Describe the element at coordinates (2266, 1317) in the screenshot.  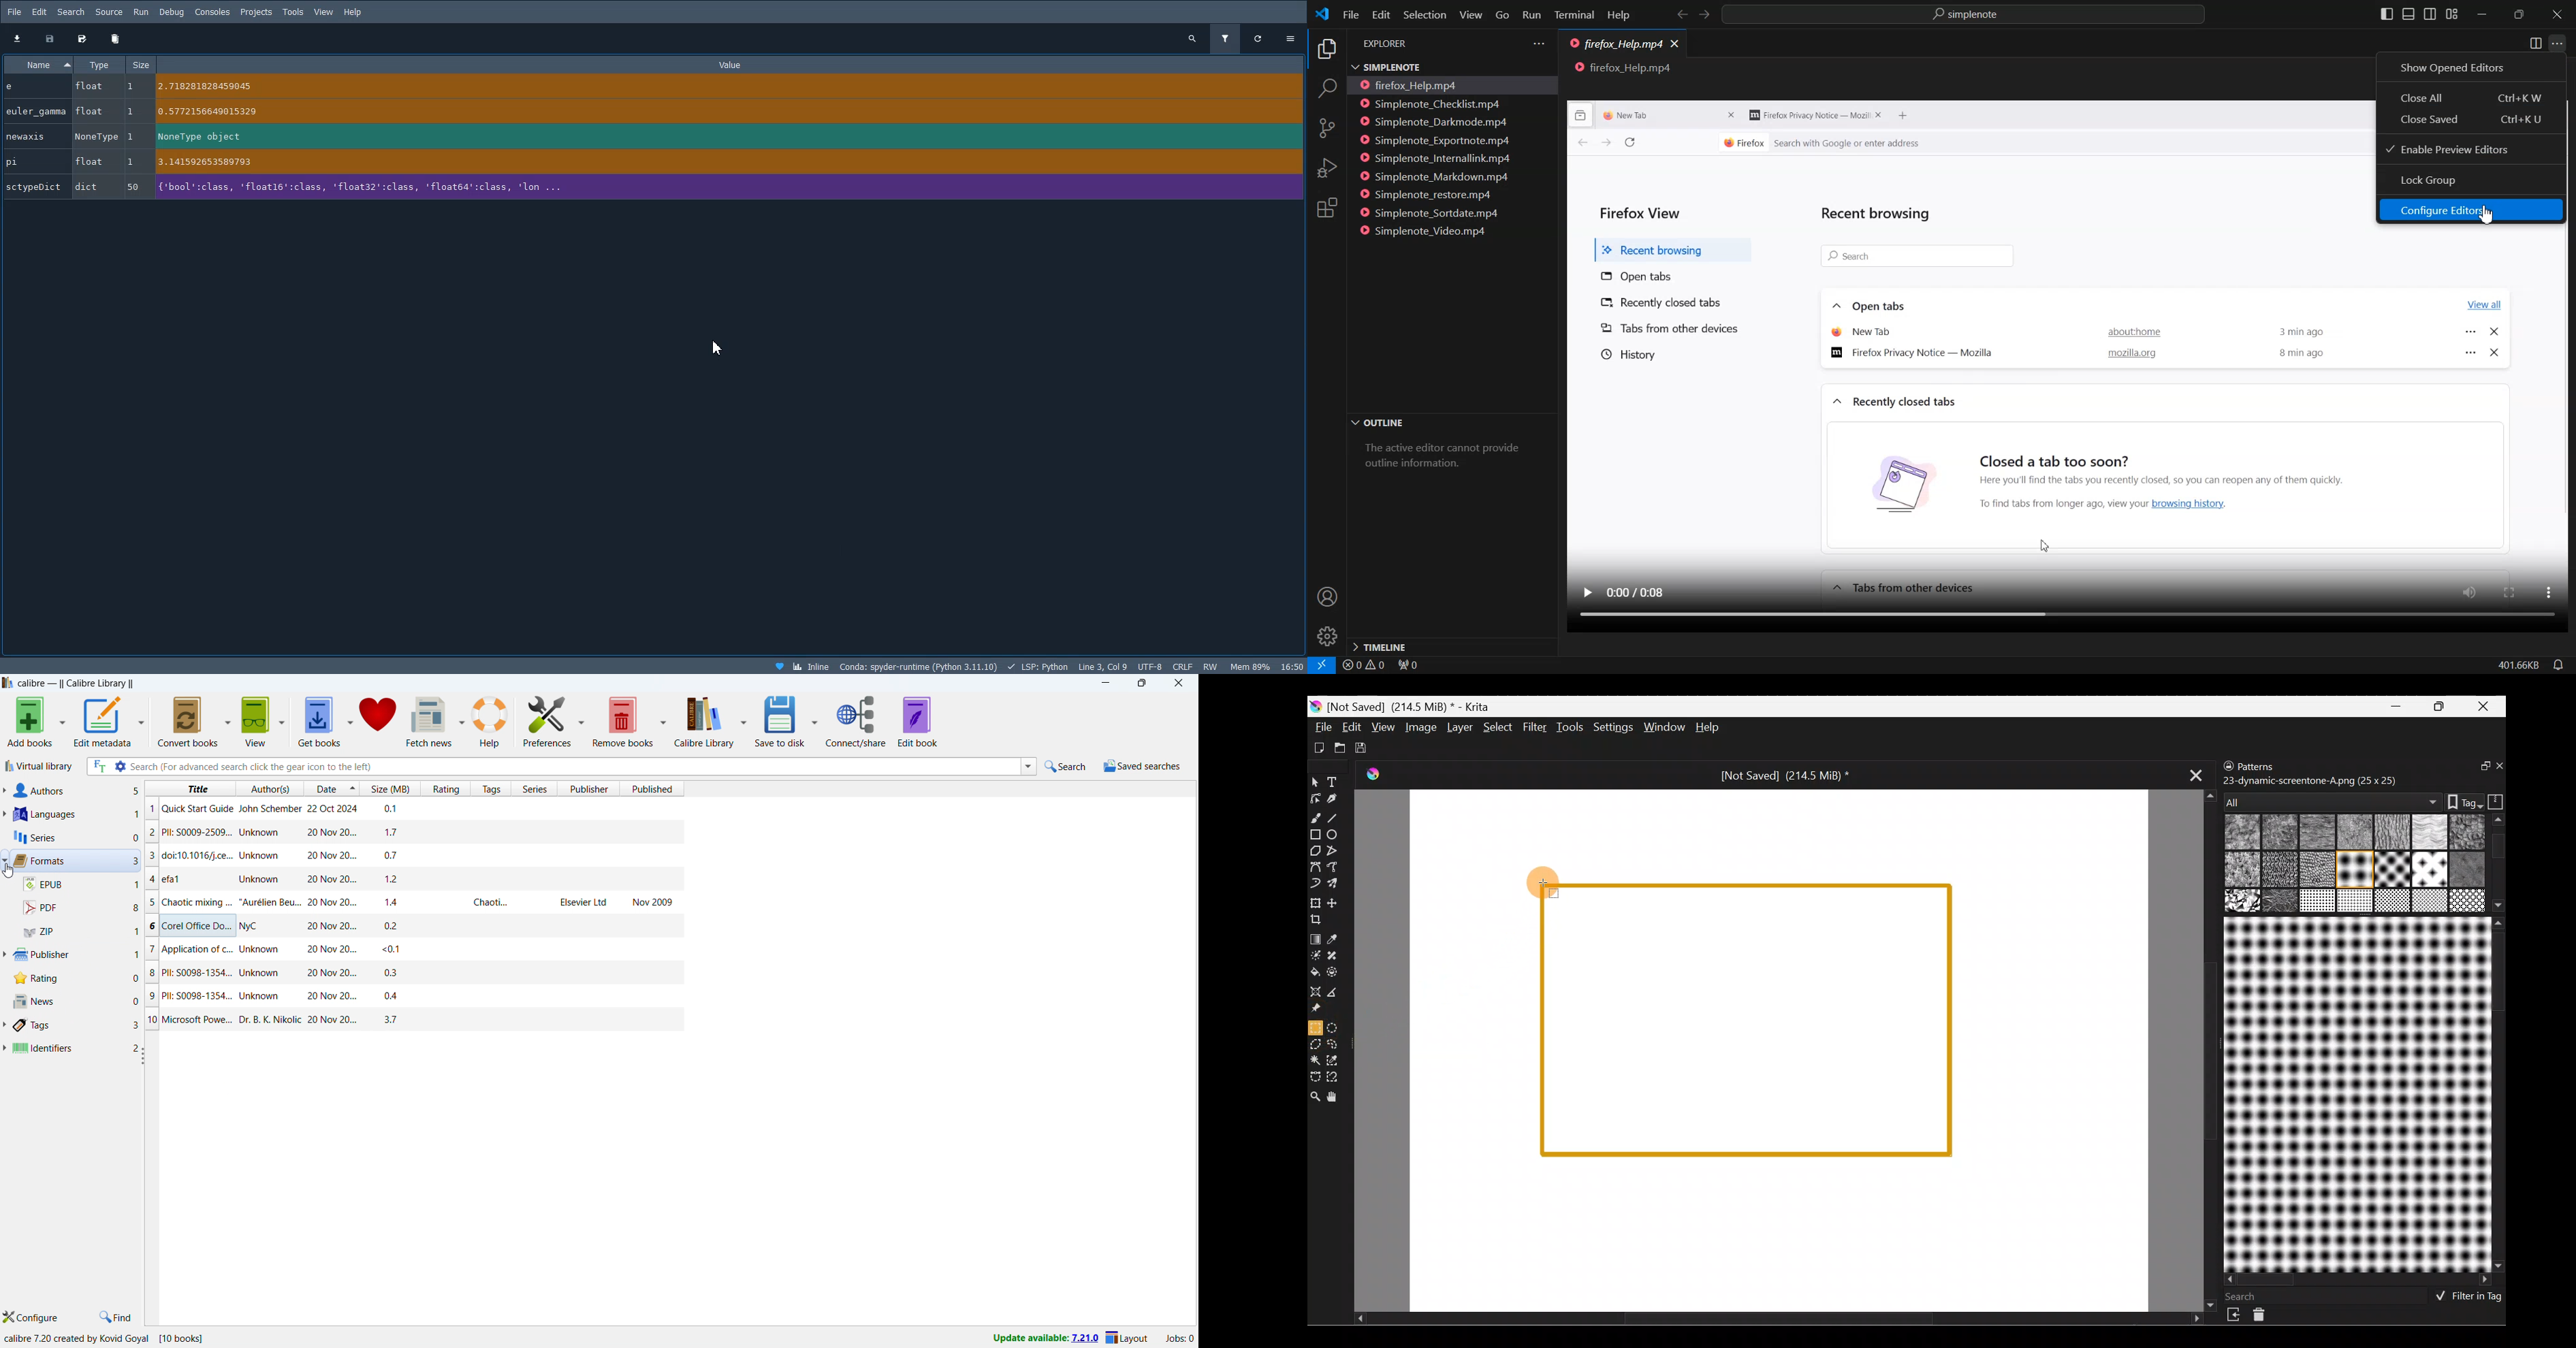
I see `Delete resource` at that location.